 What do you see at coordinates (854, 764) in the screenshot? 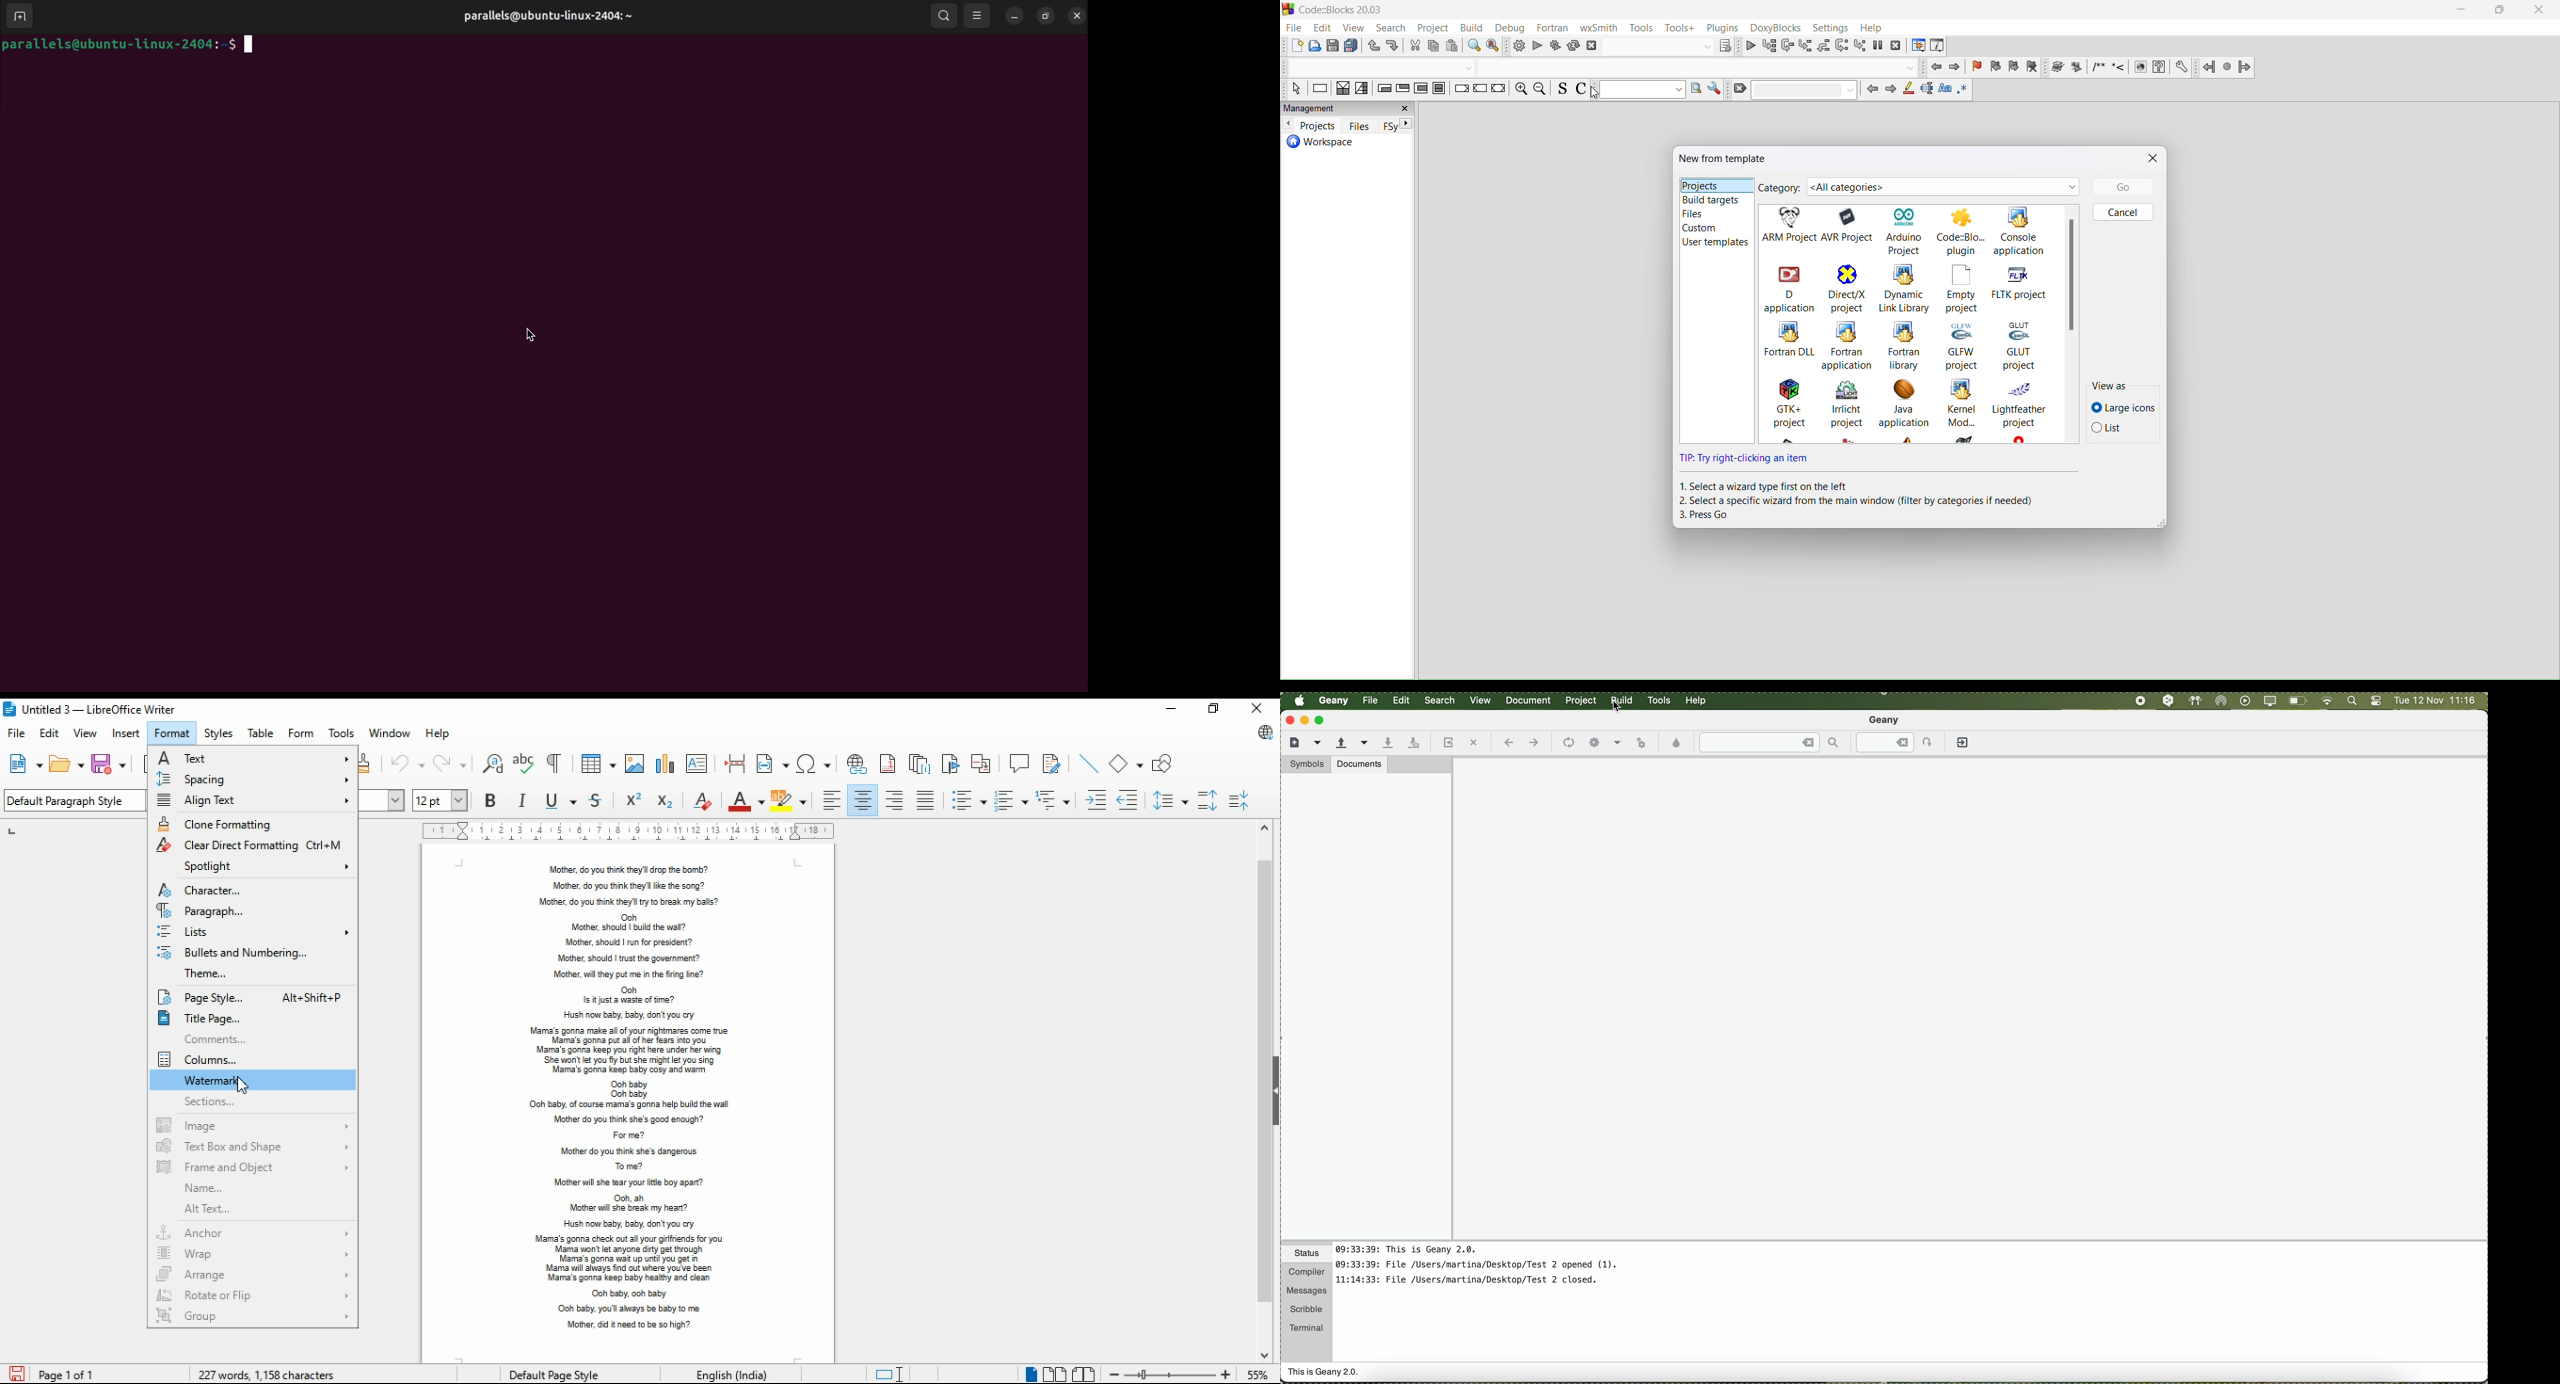
I see `insert hyperlink` at bounding box center [854, 764].